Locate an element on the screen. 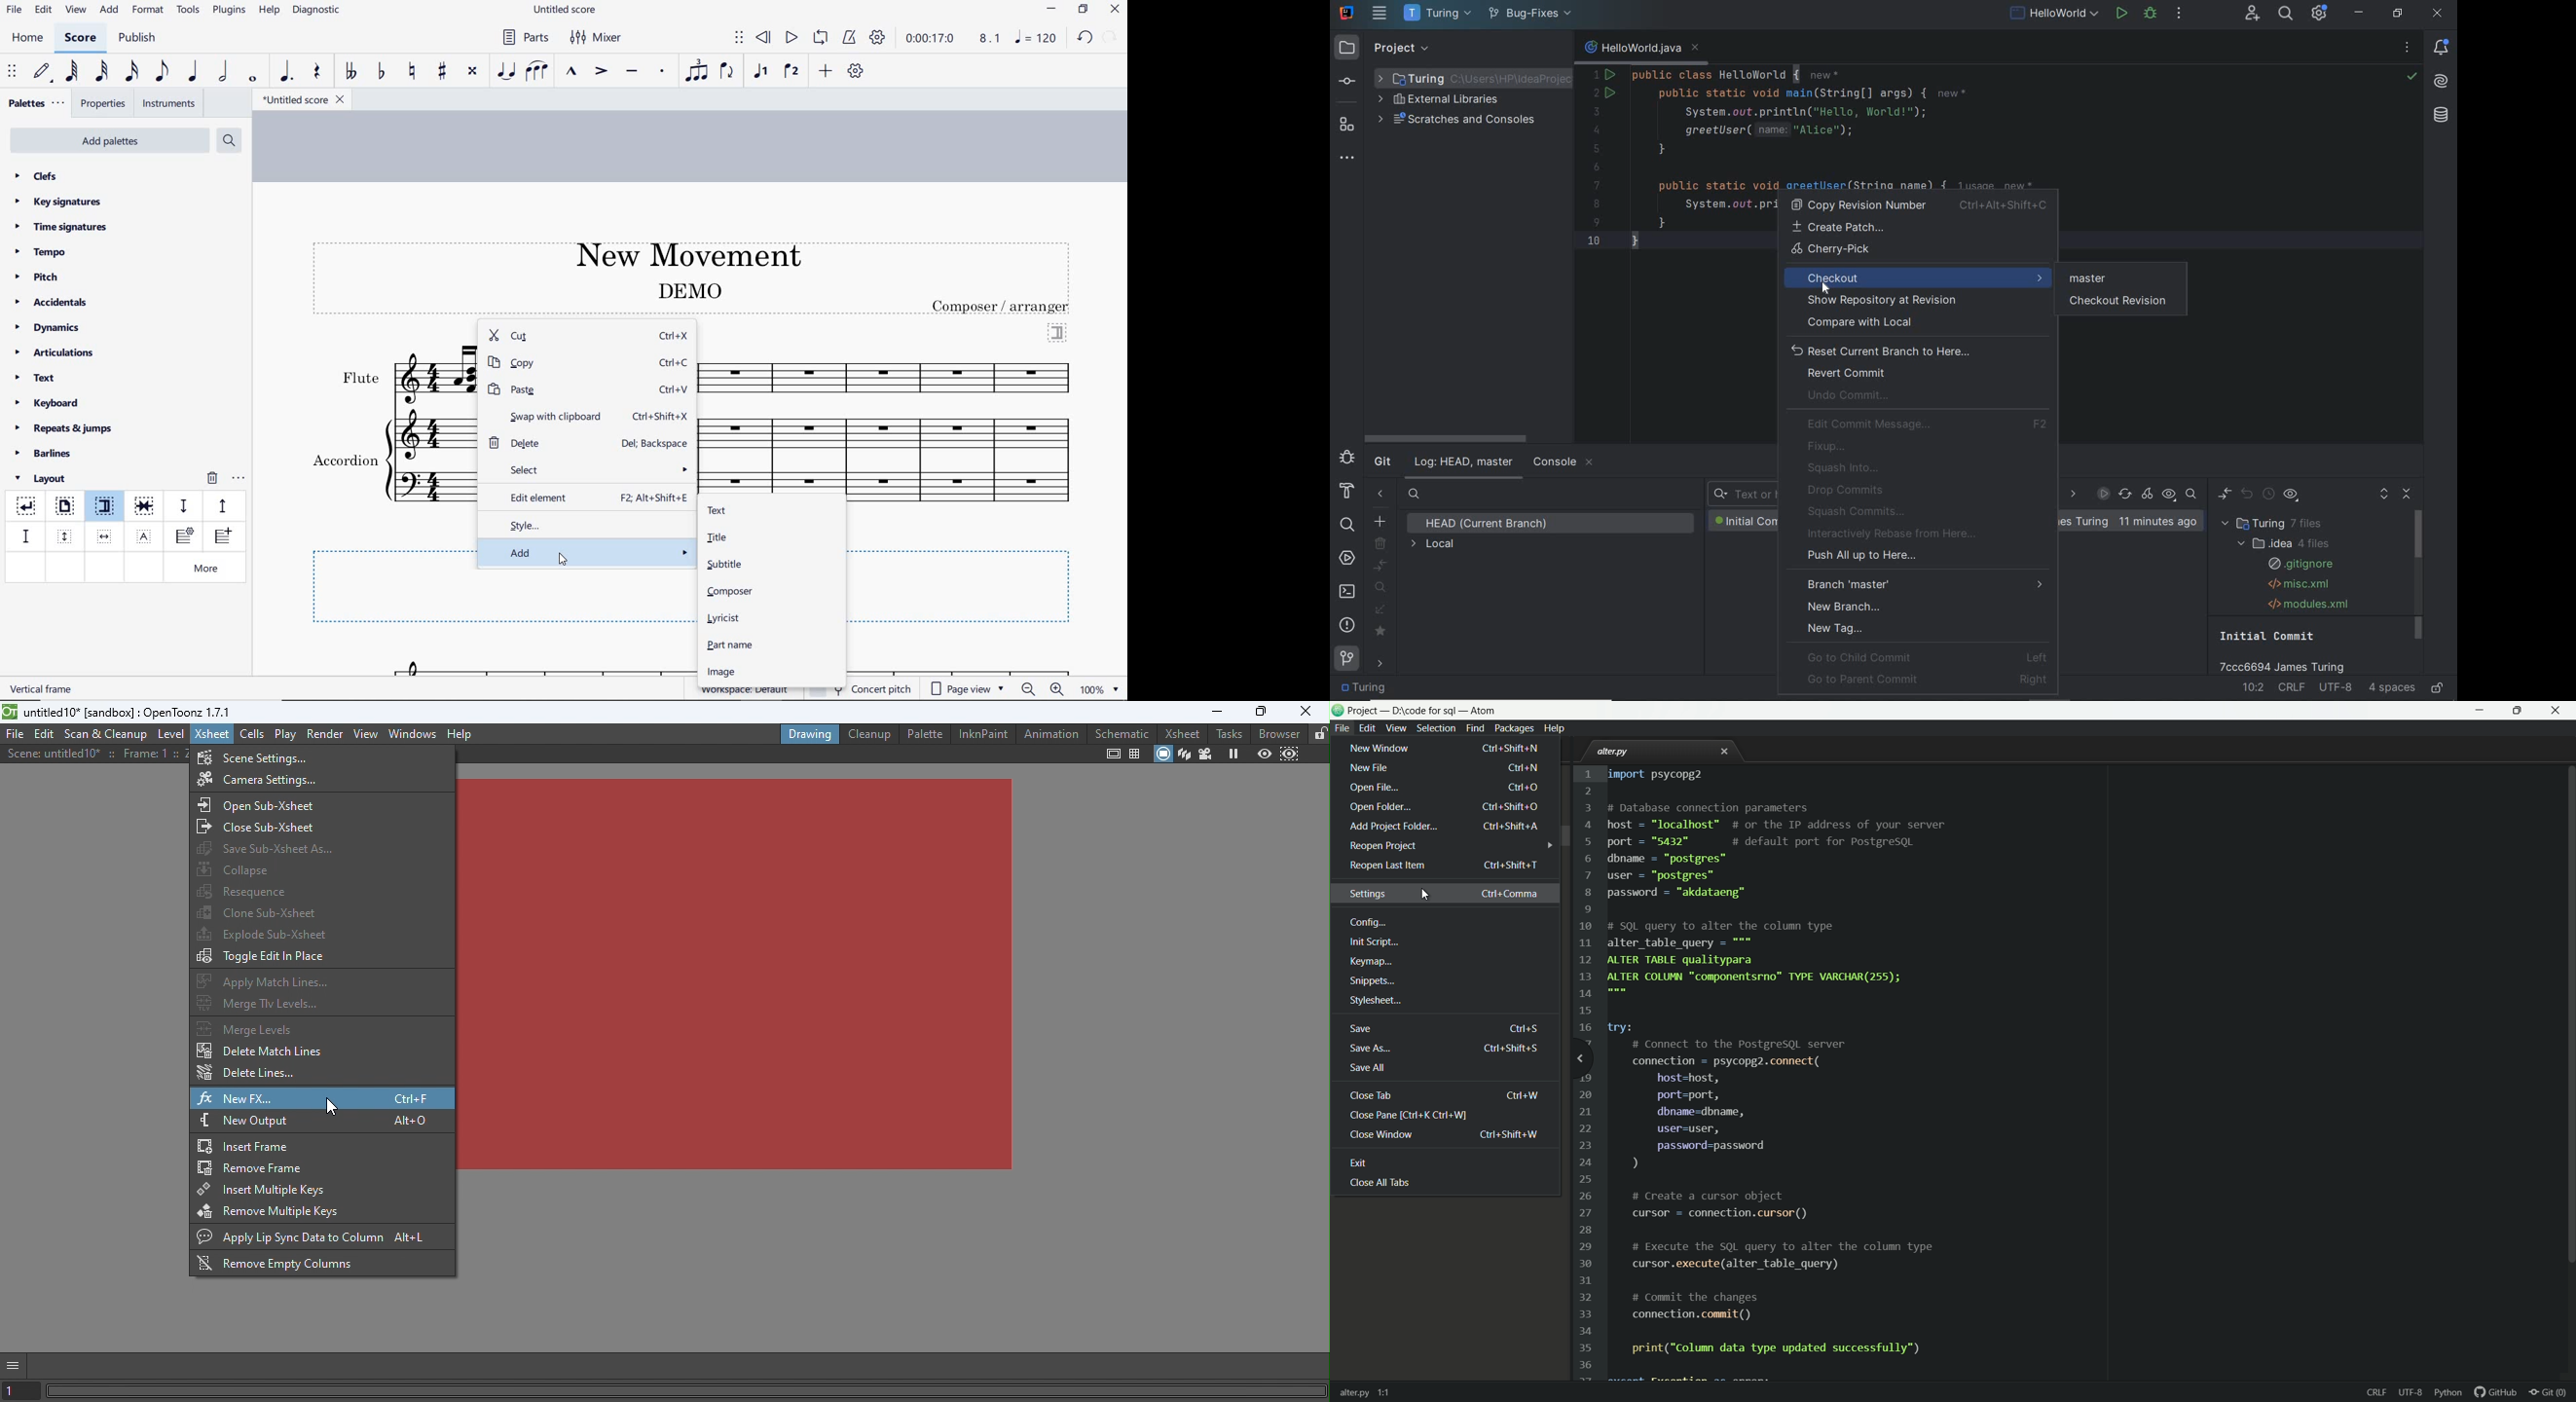 The image size is (2576, 1428). section break is located at coordinates (107, 508).